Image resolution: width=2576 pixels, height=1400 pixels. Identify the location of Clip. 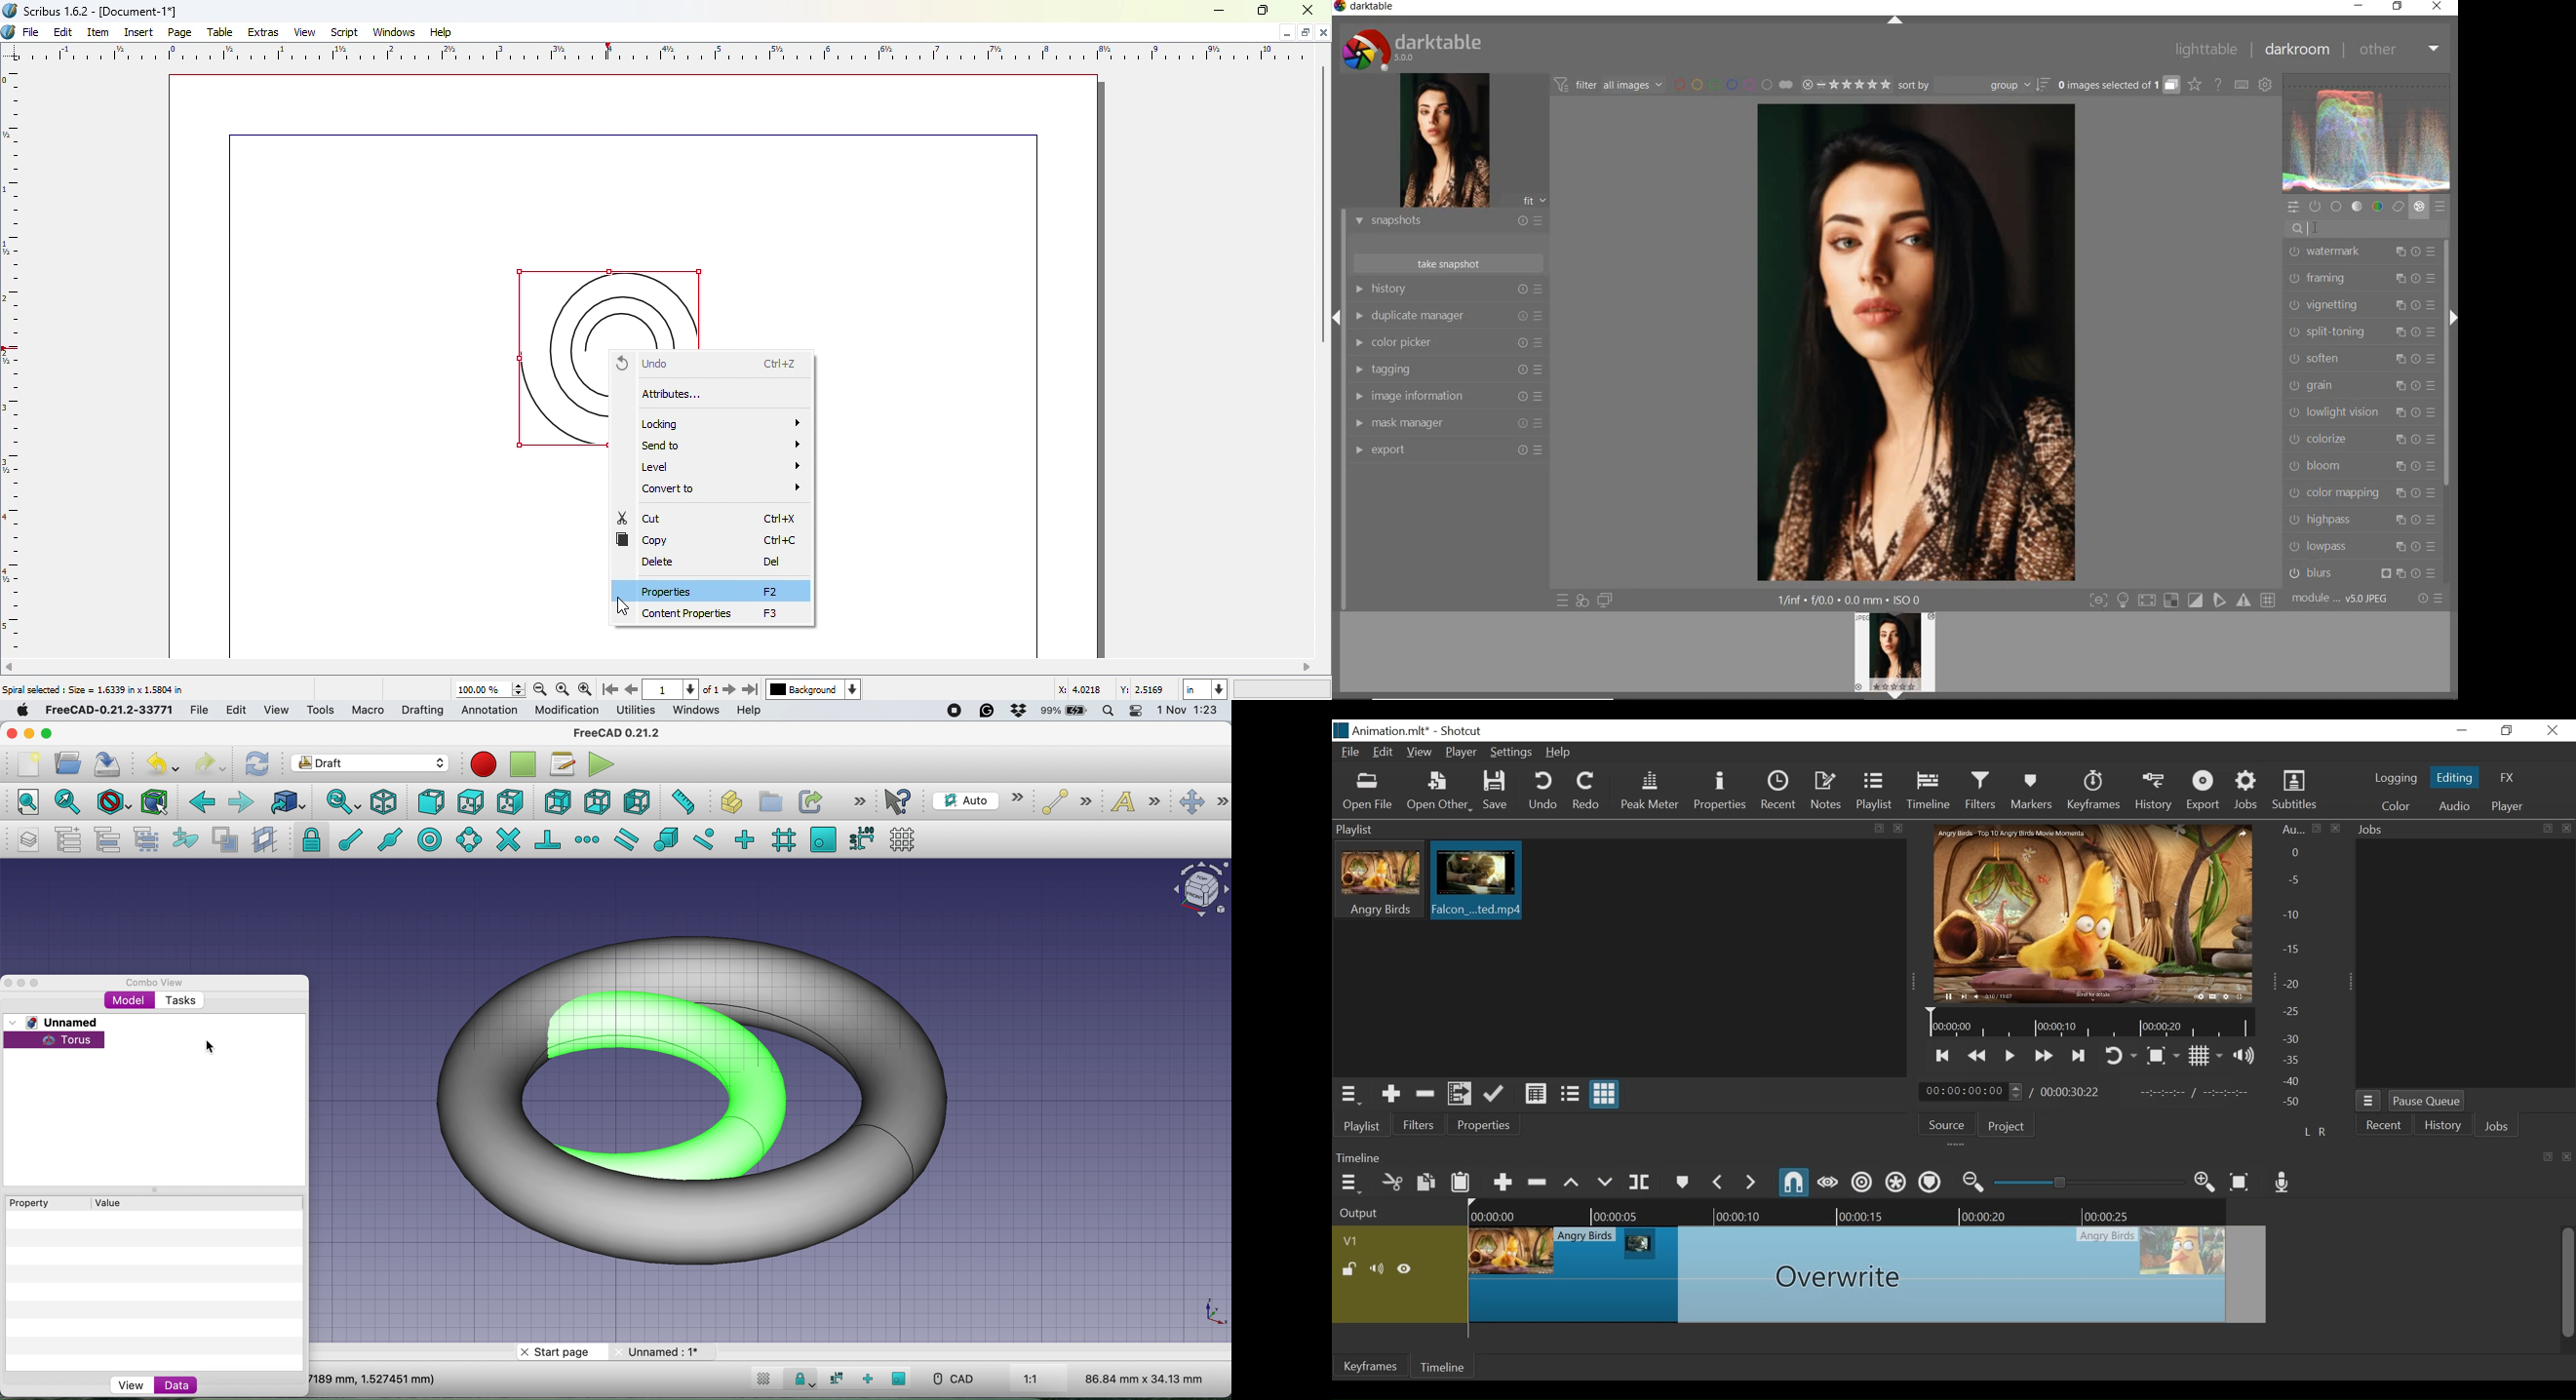
(1872, 1278).